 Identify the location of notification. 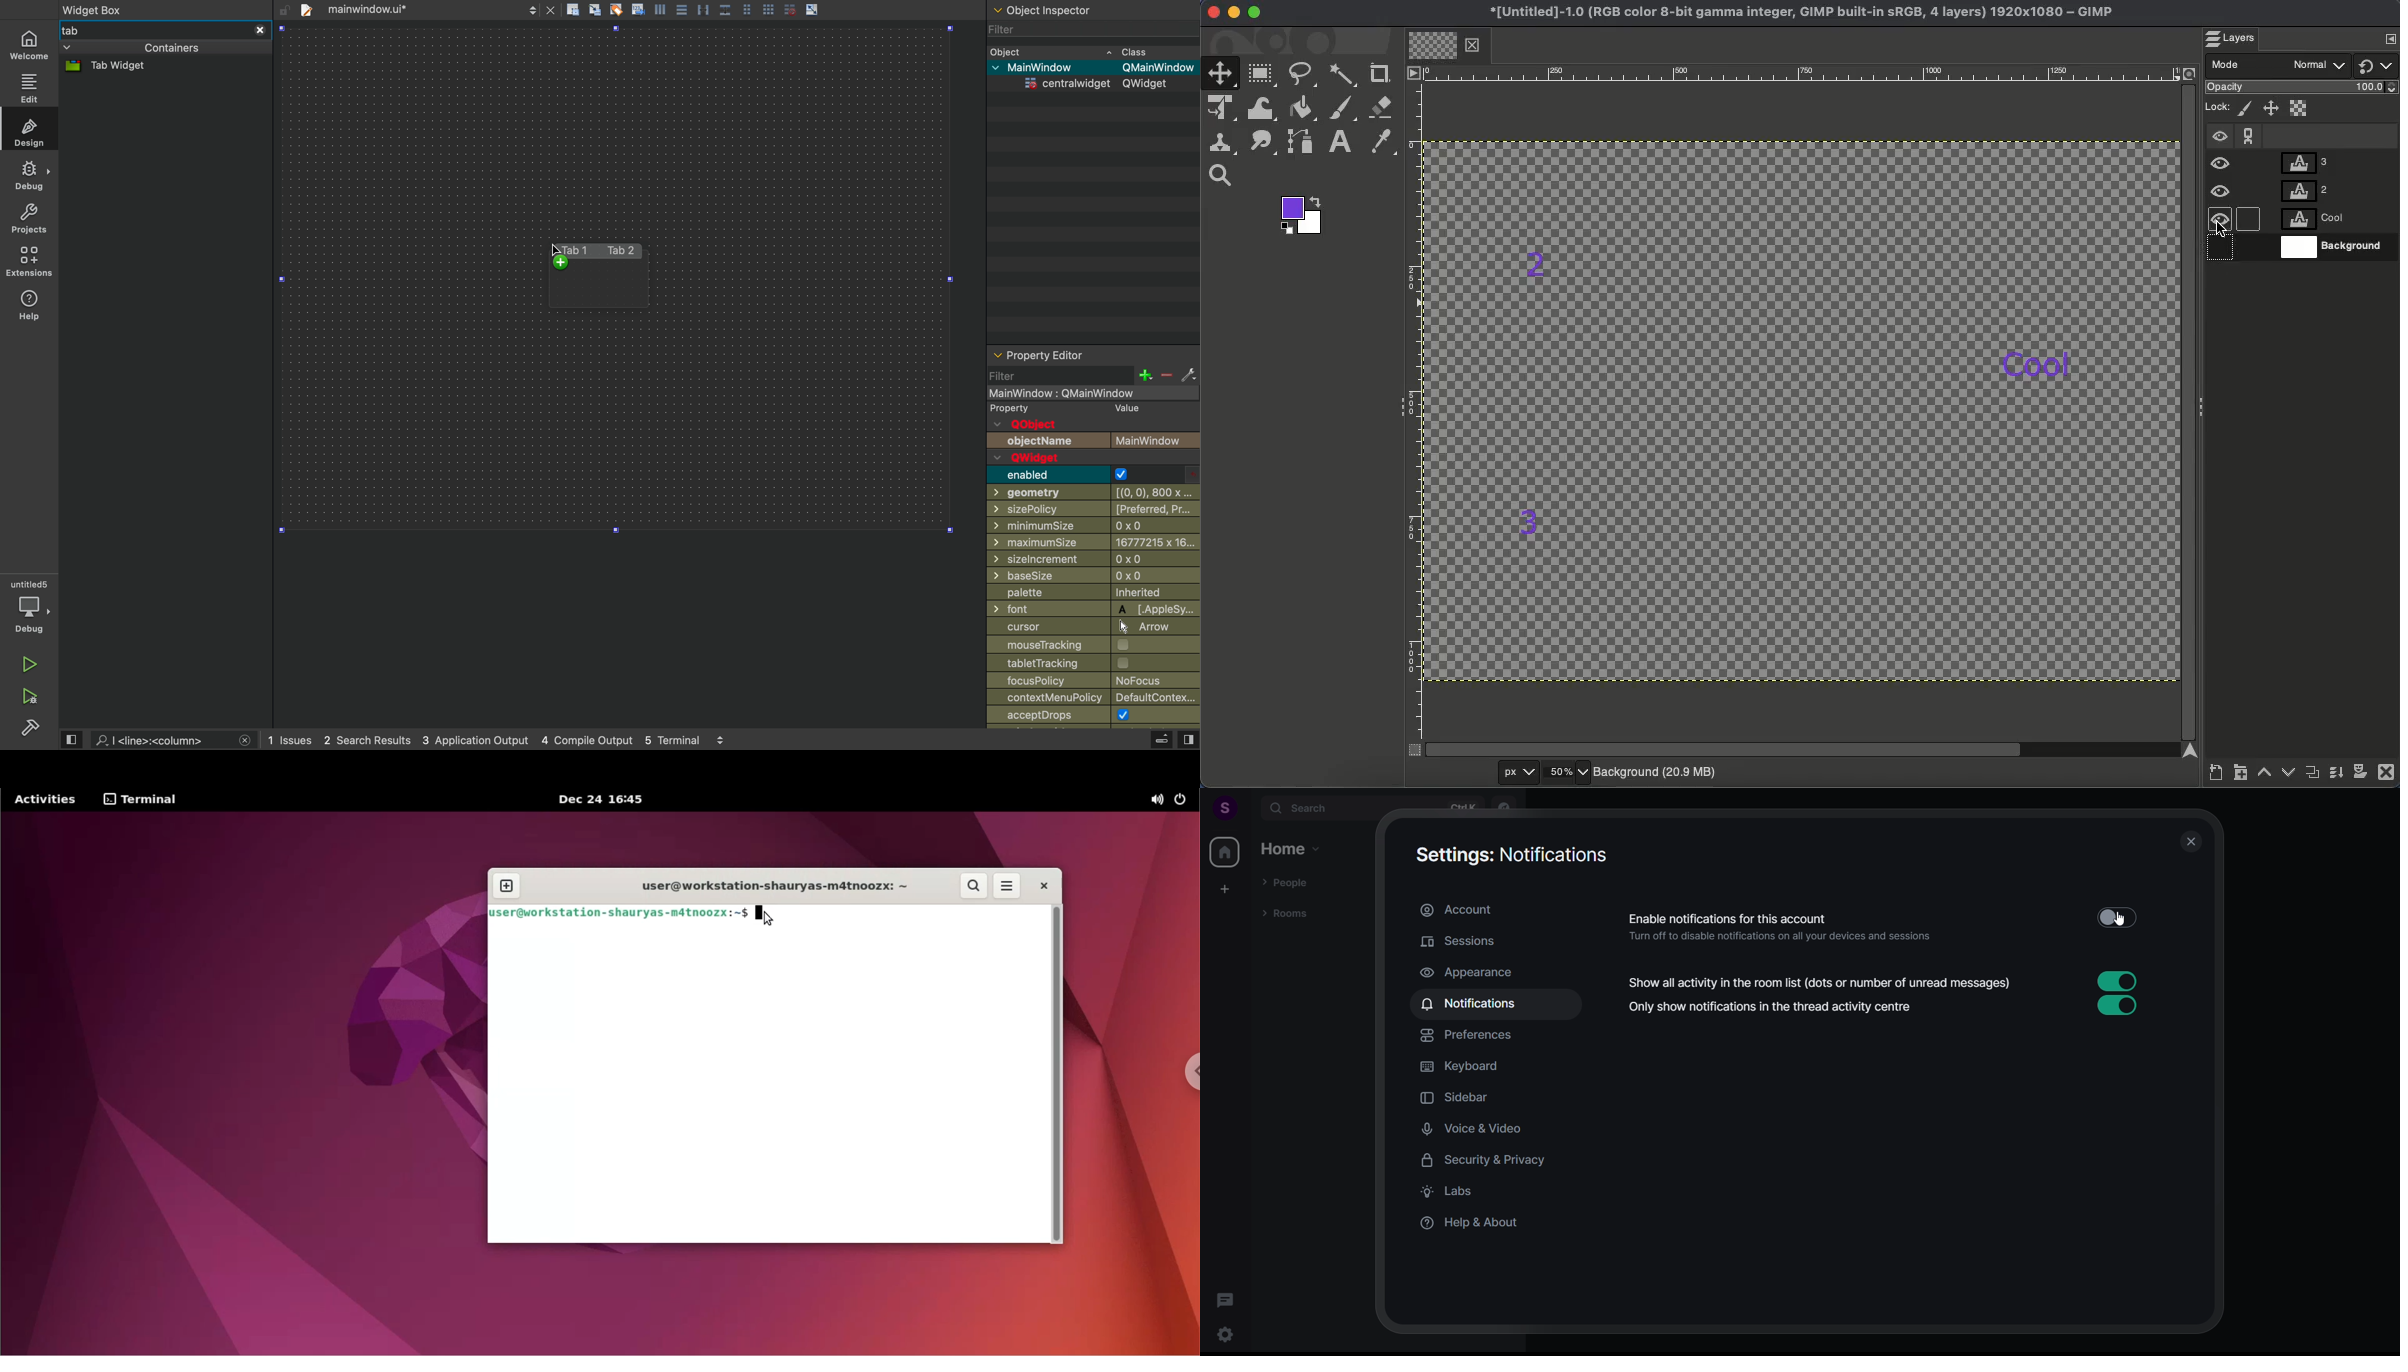
(1474, 1004).